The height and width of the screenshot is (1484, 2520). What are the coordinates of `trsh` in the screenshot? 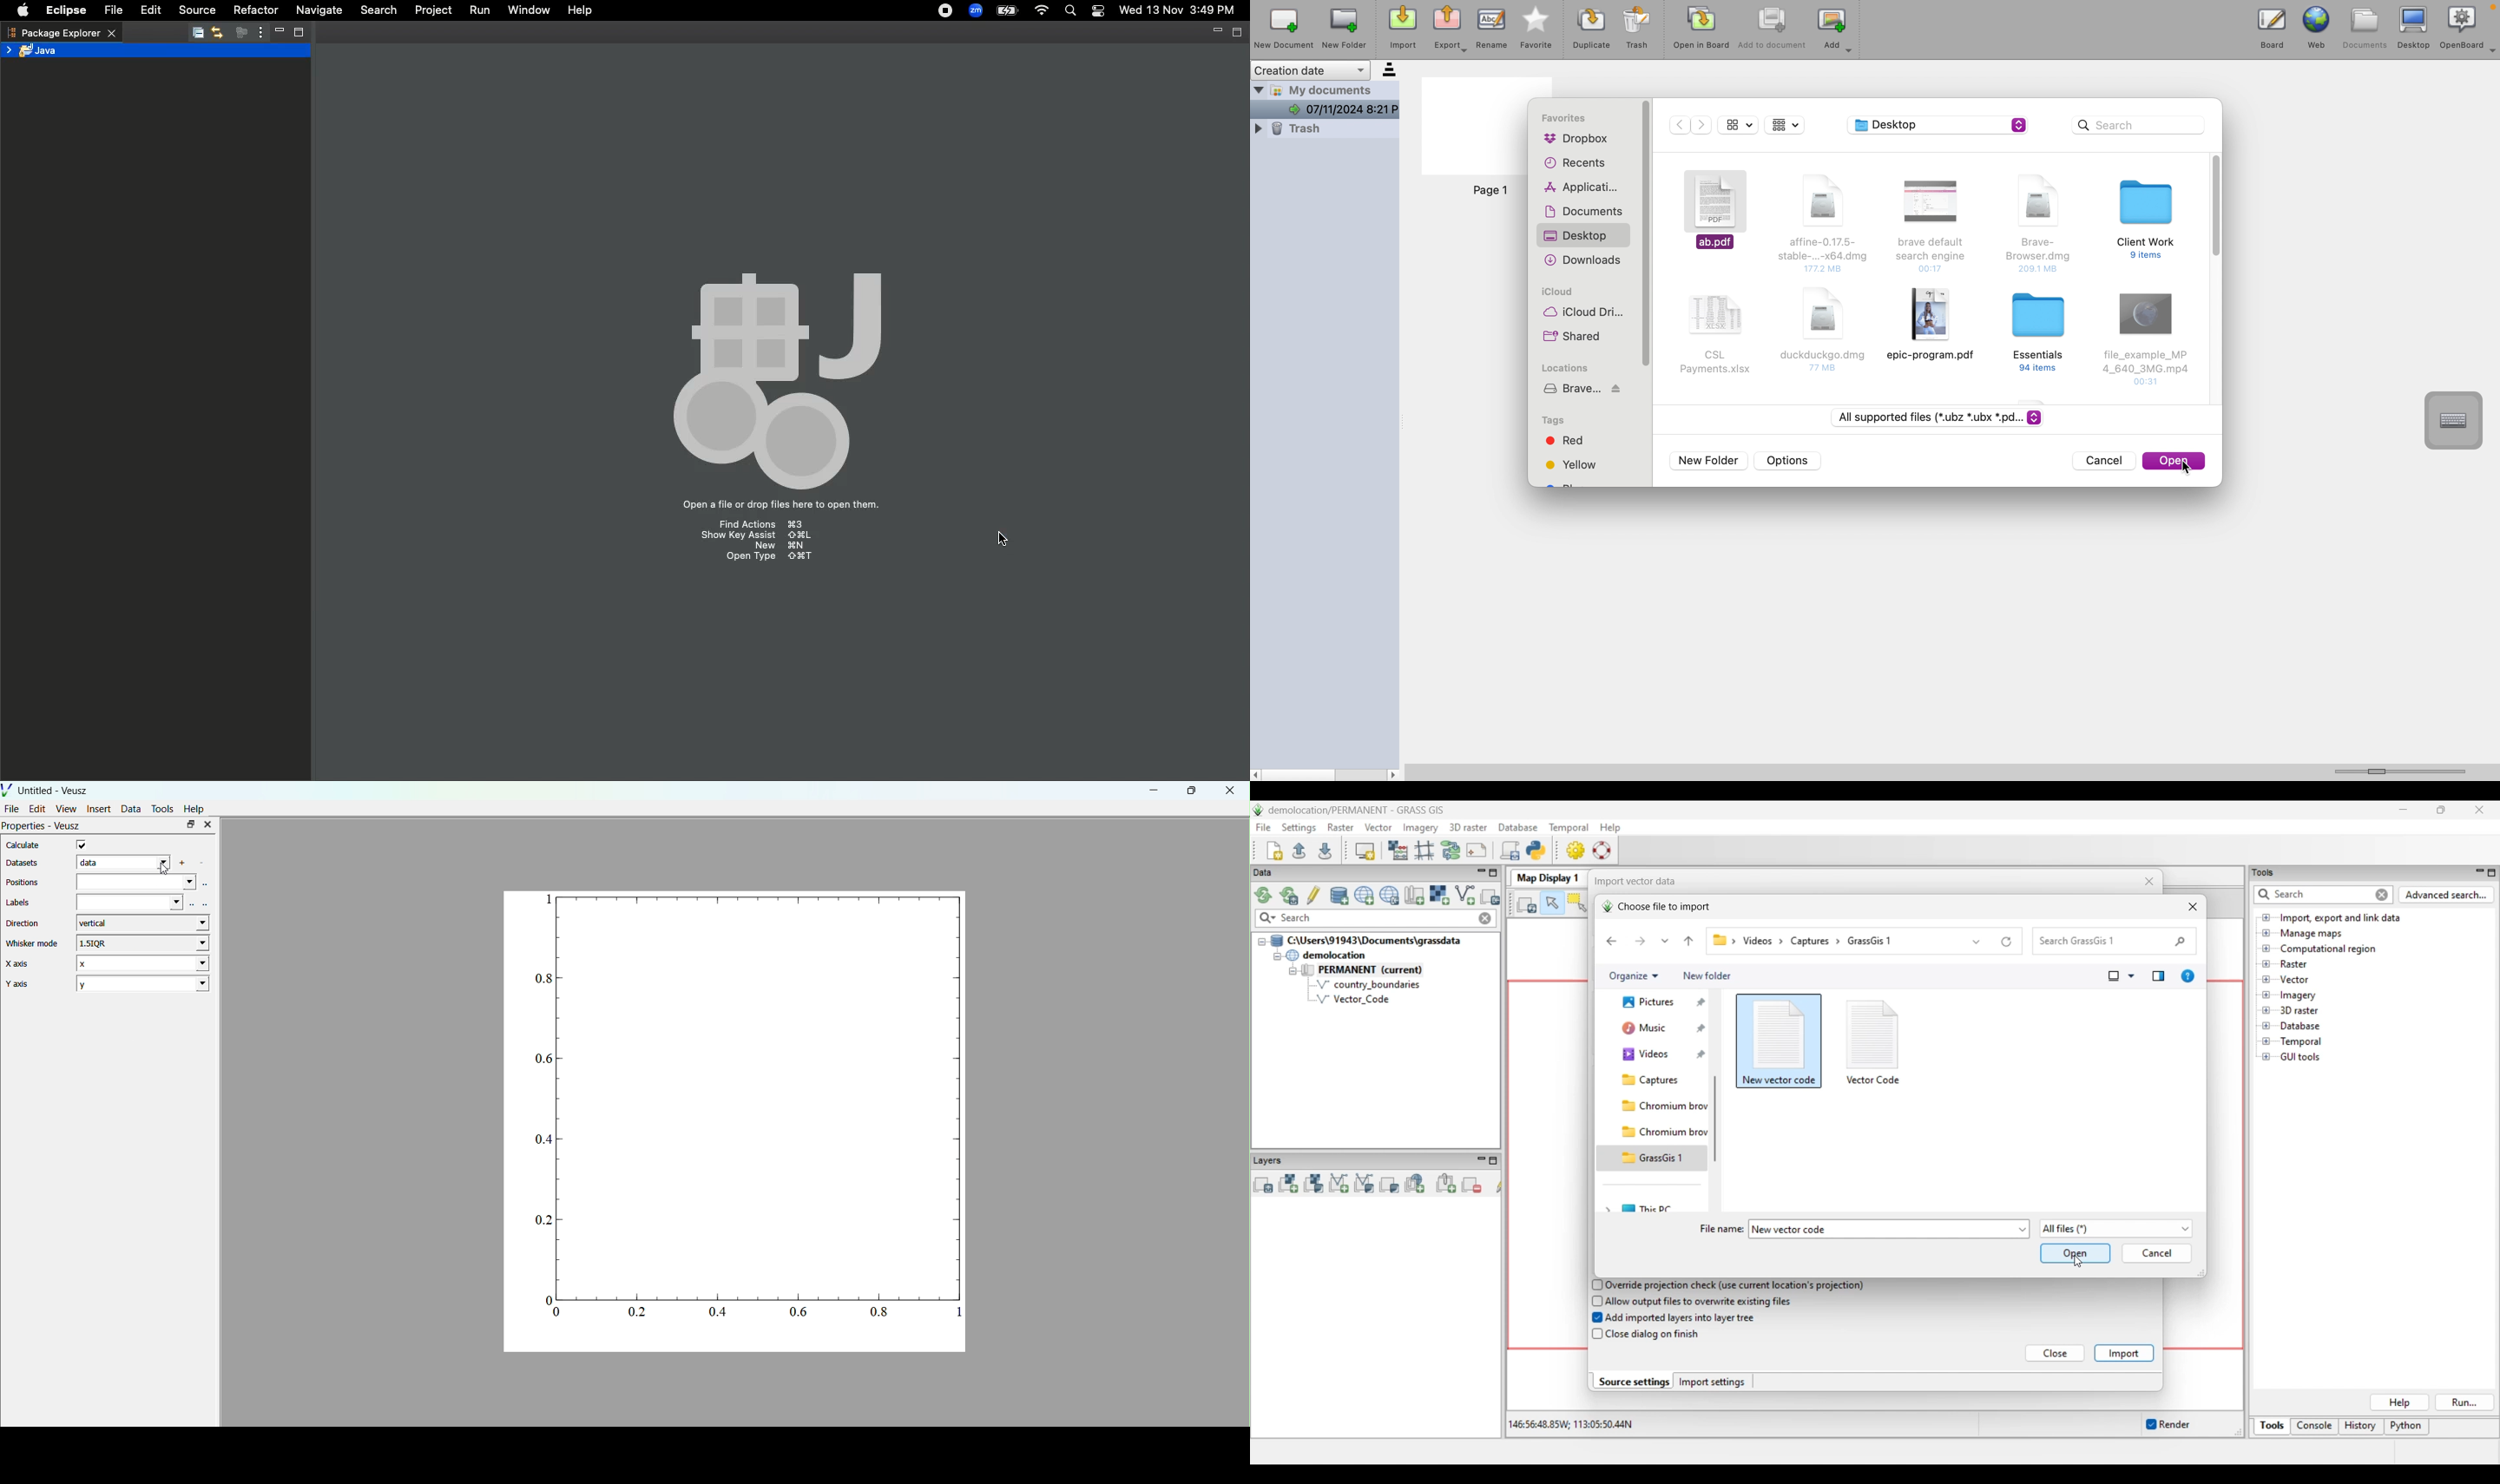 It's located at (1322, 128).